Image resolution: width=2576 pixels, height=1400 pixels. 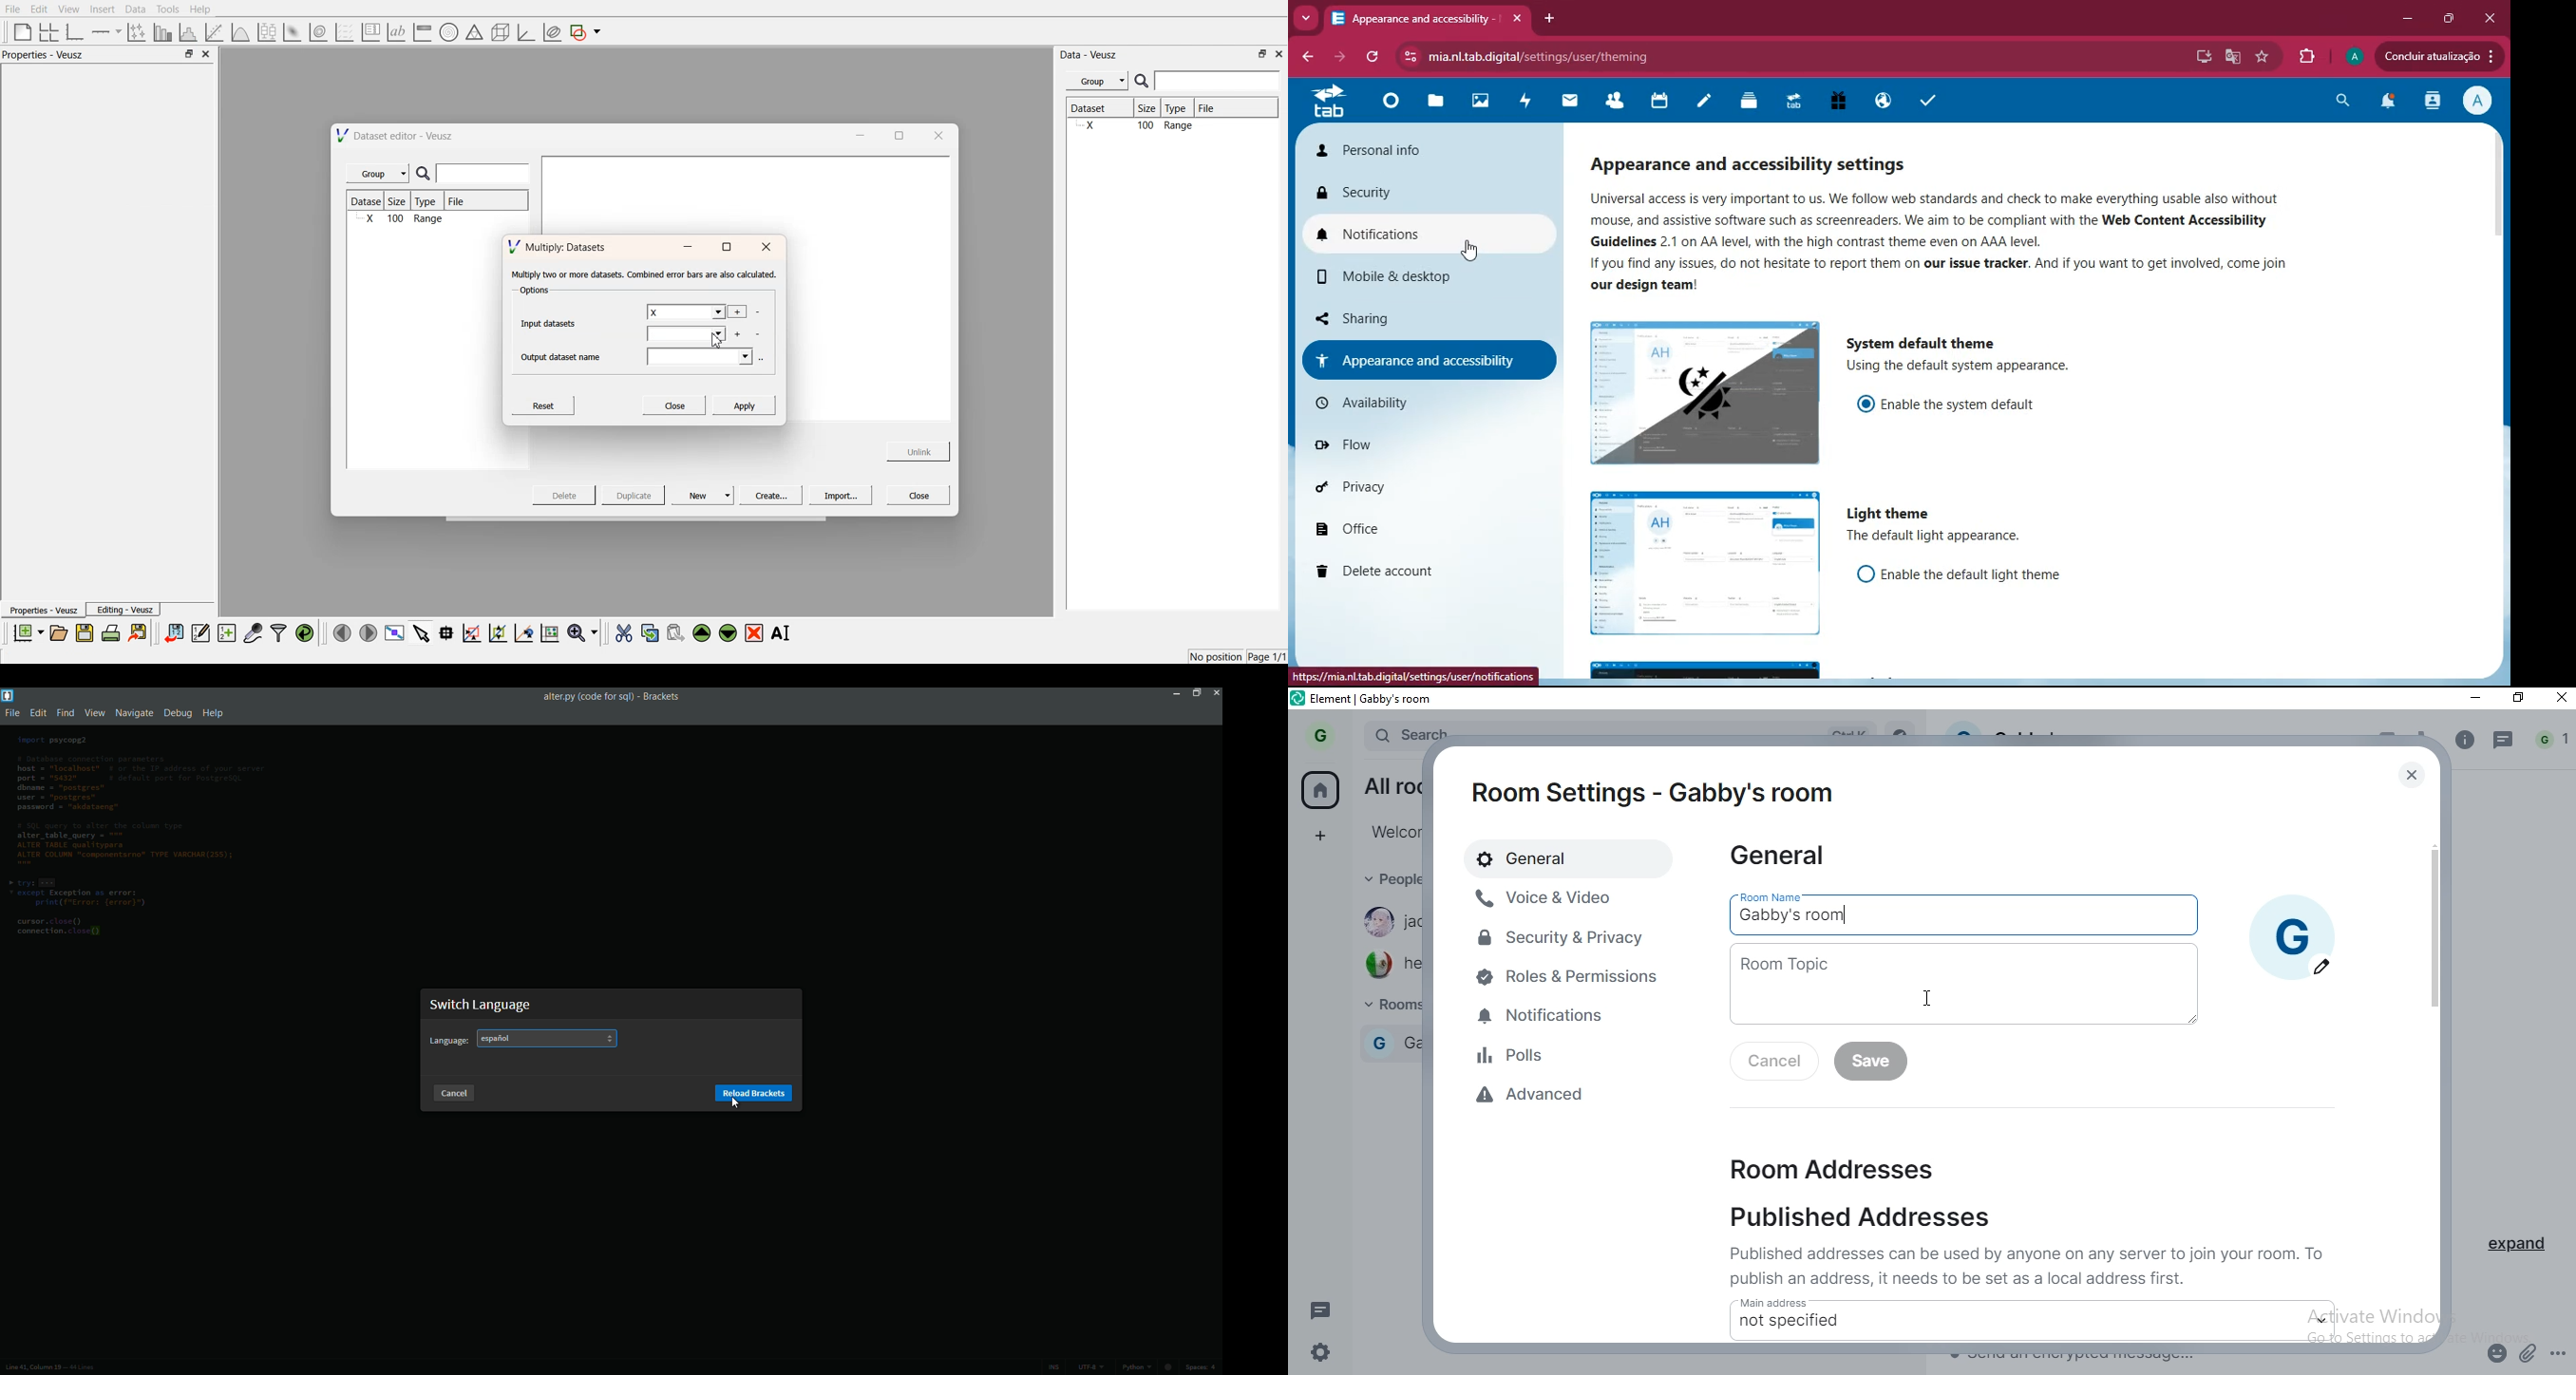 I want to click on minimize, so click(x=2404, y=19).